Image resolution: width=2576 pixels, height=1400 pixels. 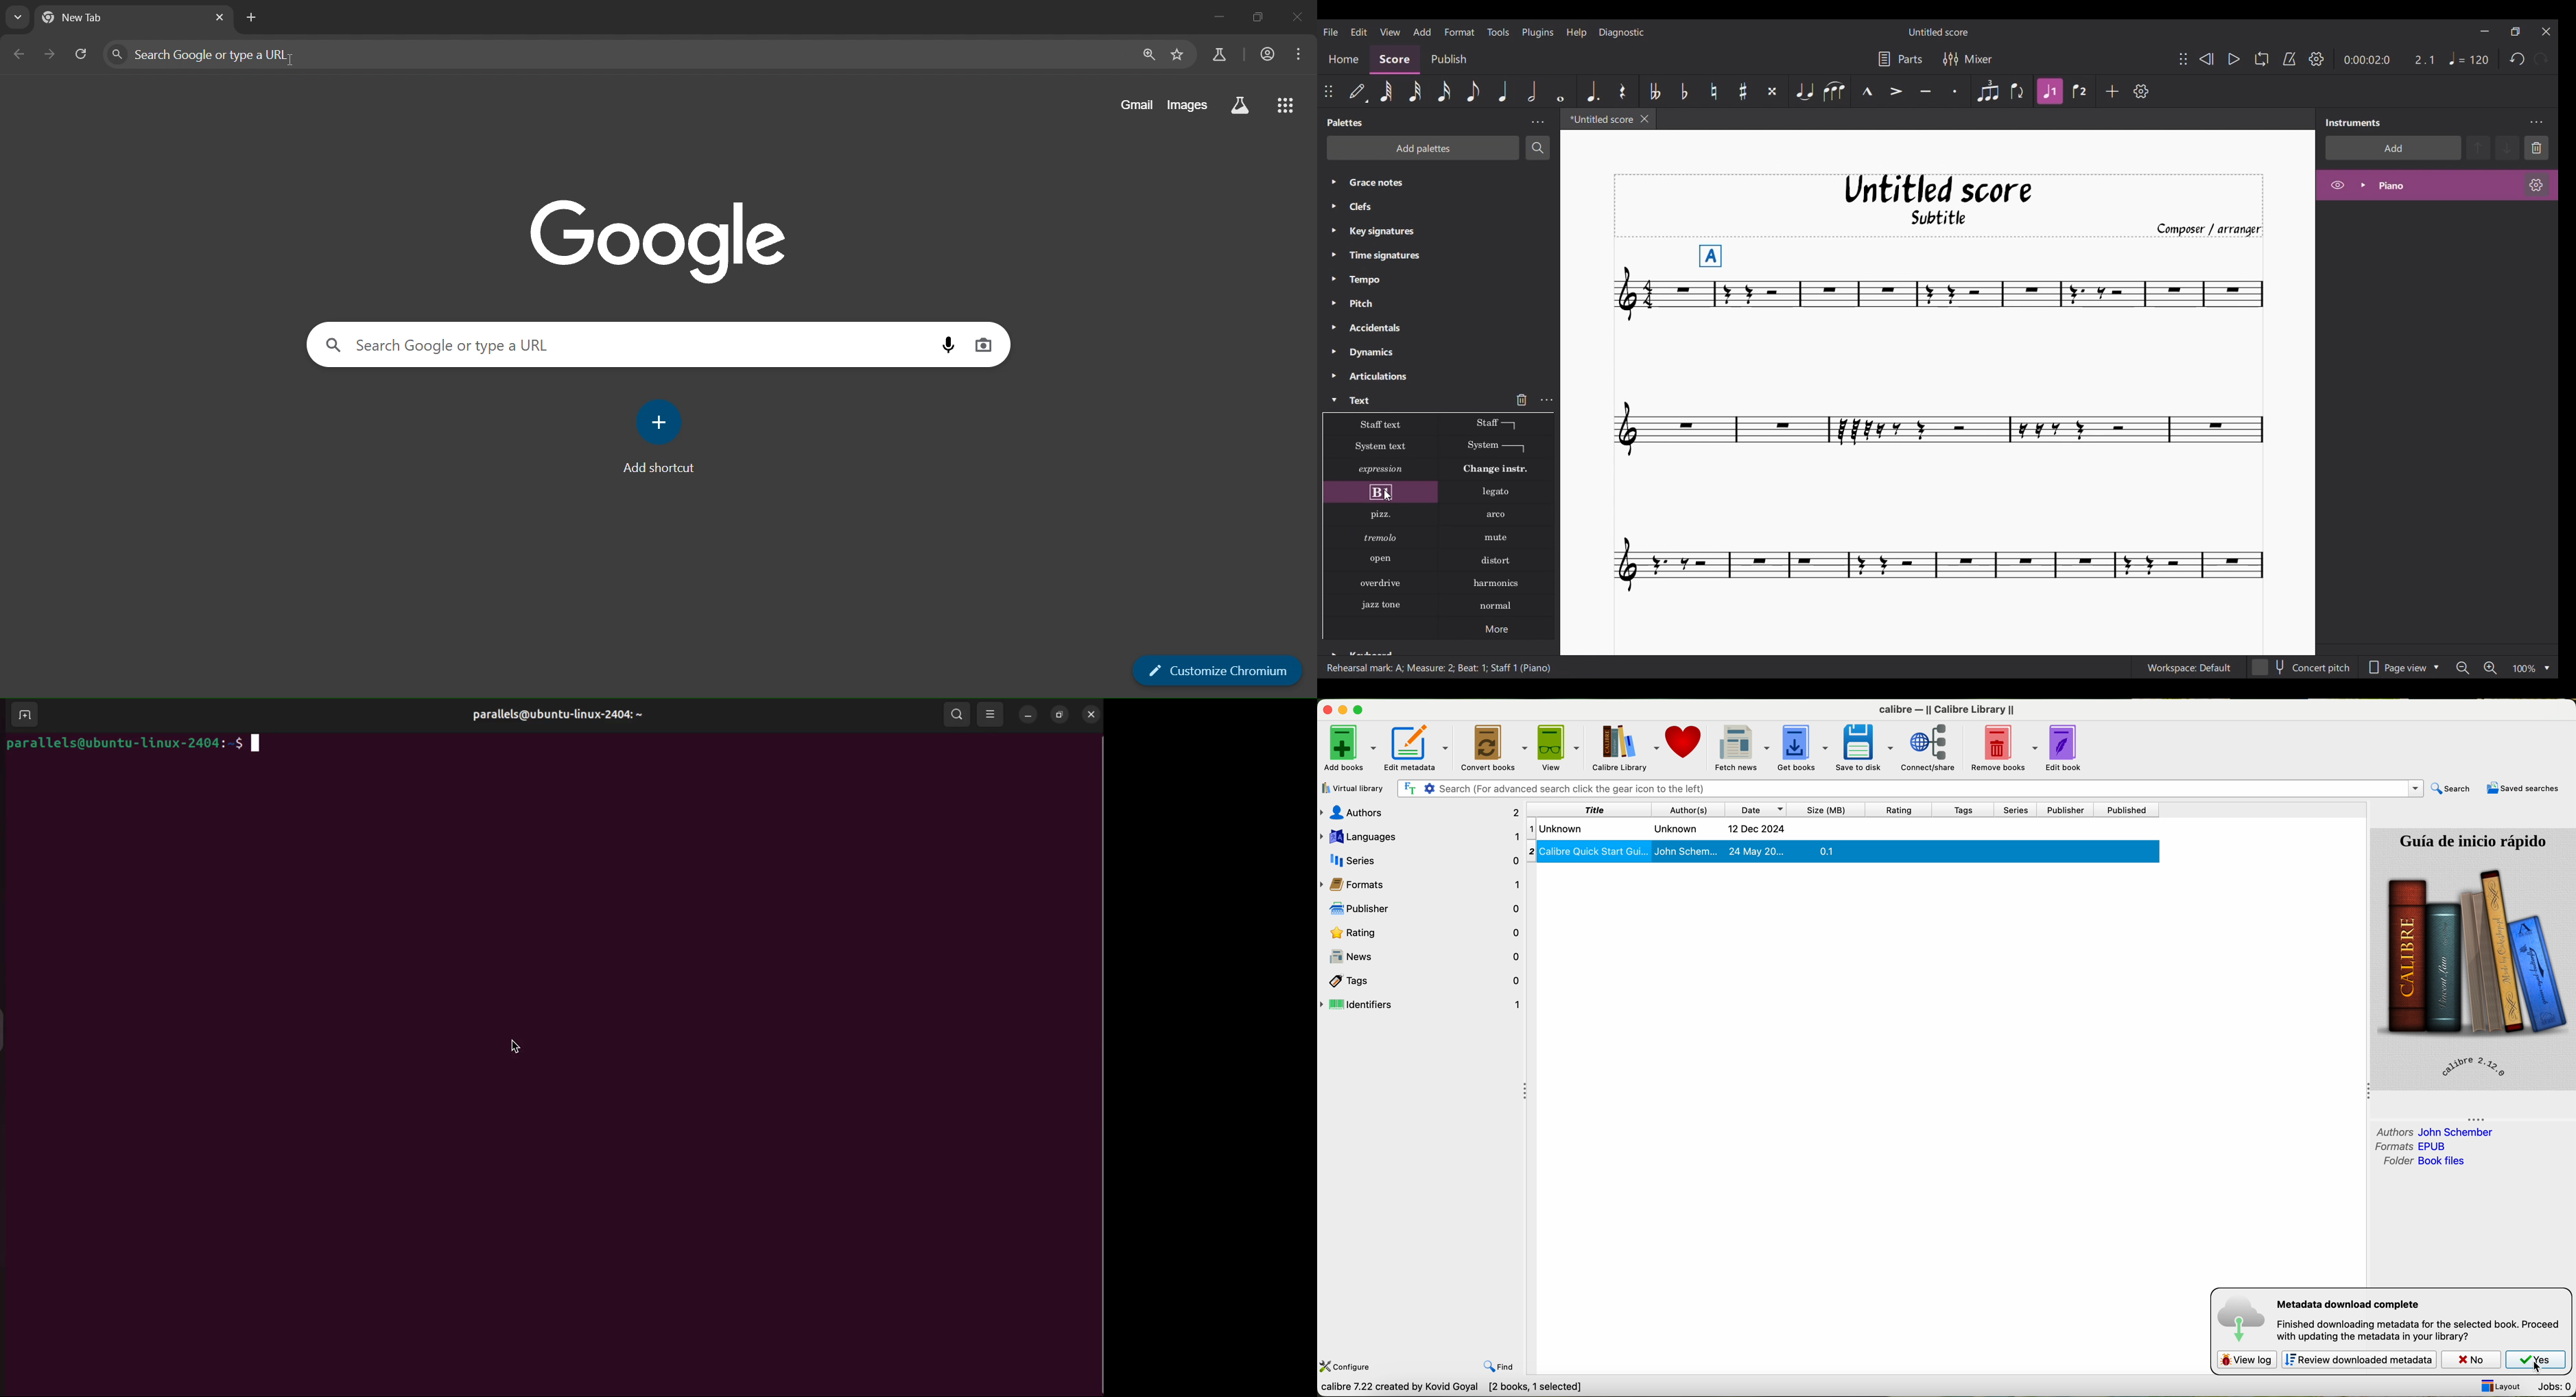 What do you see at coordinates (2413, 1146) in the screenshot?
I see `formats` at bounding box center [2413, 1146].